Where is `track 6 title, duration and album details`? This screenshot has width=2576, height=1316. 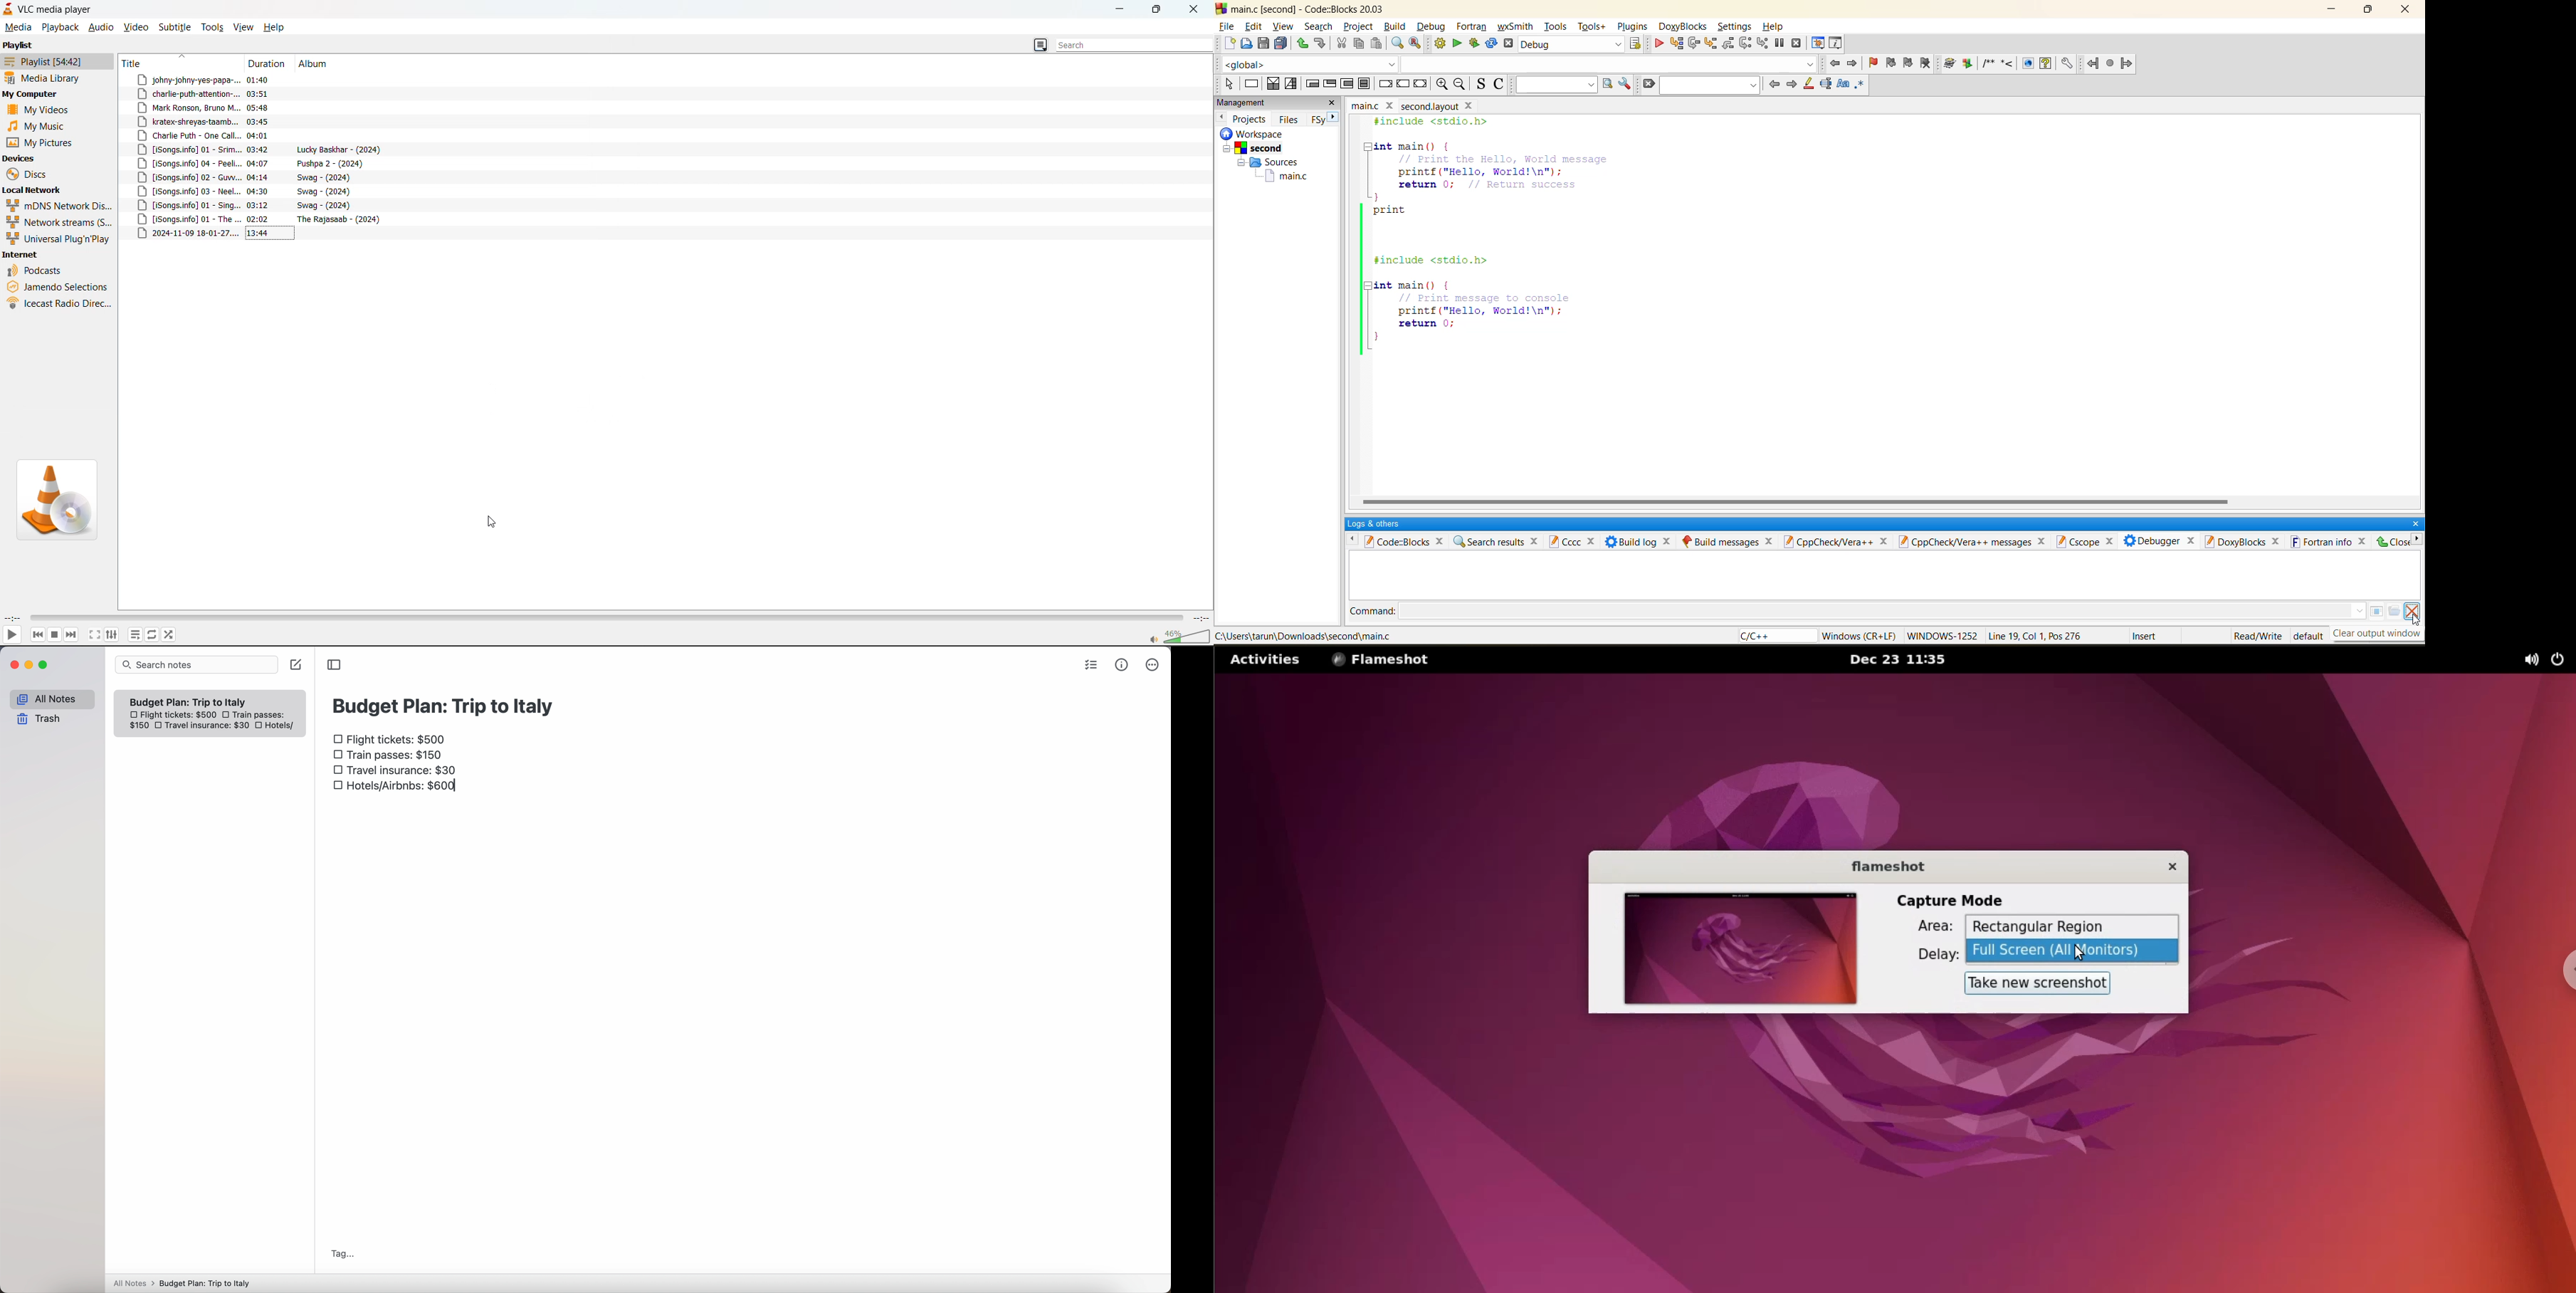
track 6 title, duration and album details is located at coordinates (260, 150).